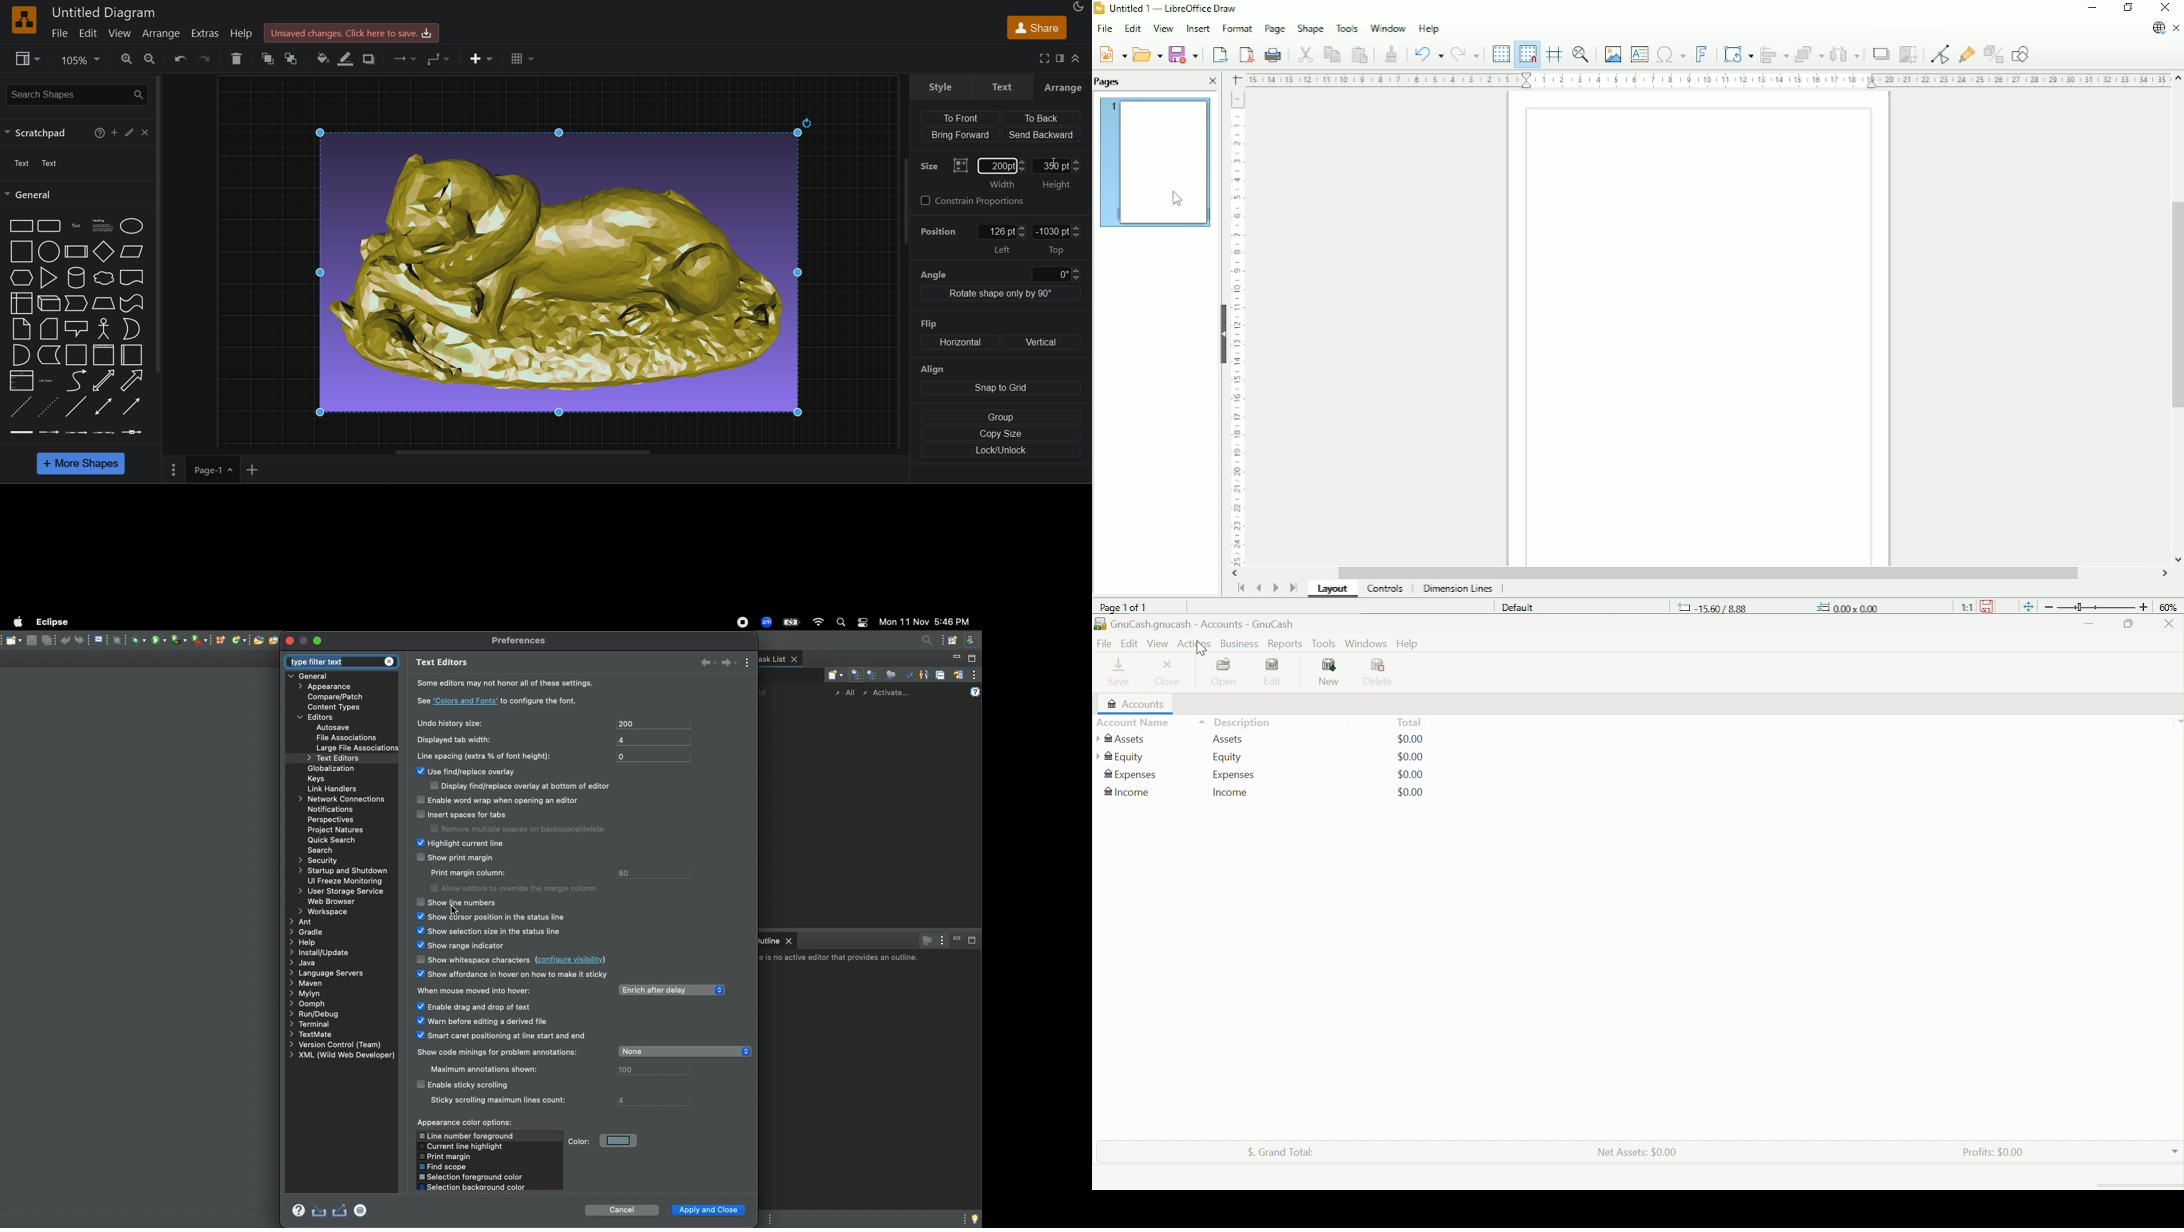 The height and width of the screenshot is (1232, 2184). Describe the element at coordinates (1702, 53) in the screenshot. I see `Insert fontwork text` at that location.